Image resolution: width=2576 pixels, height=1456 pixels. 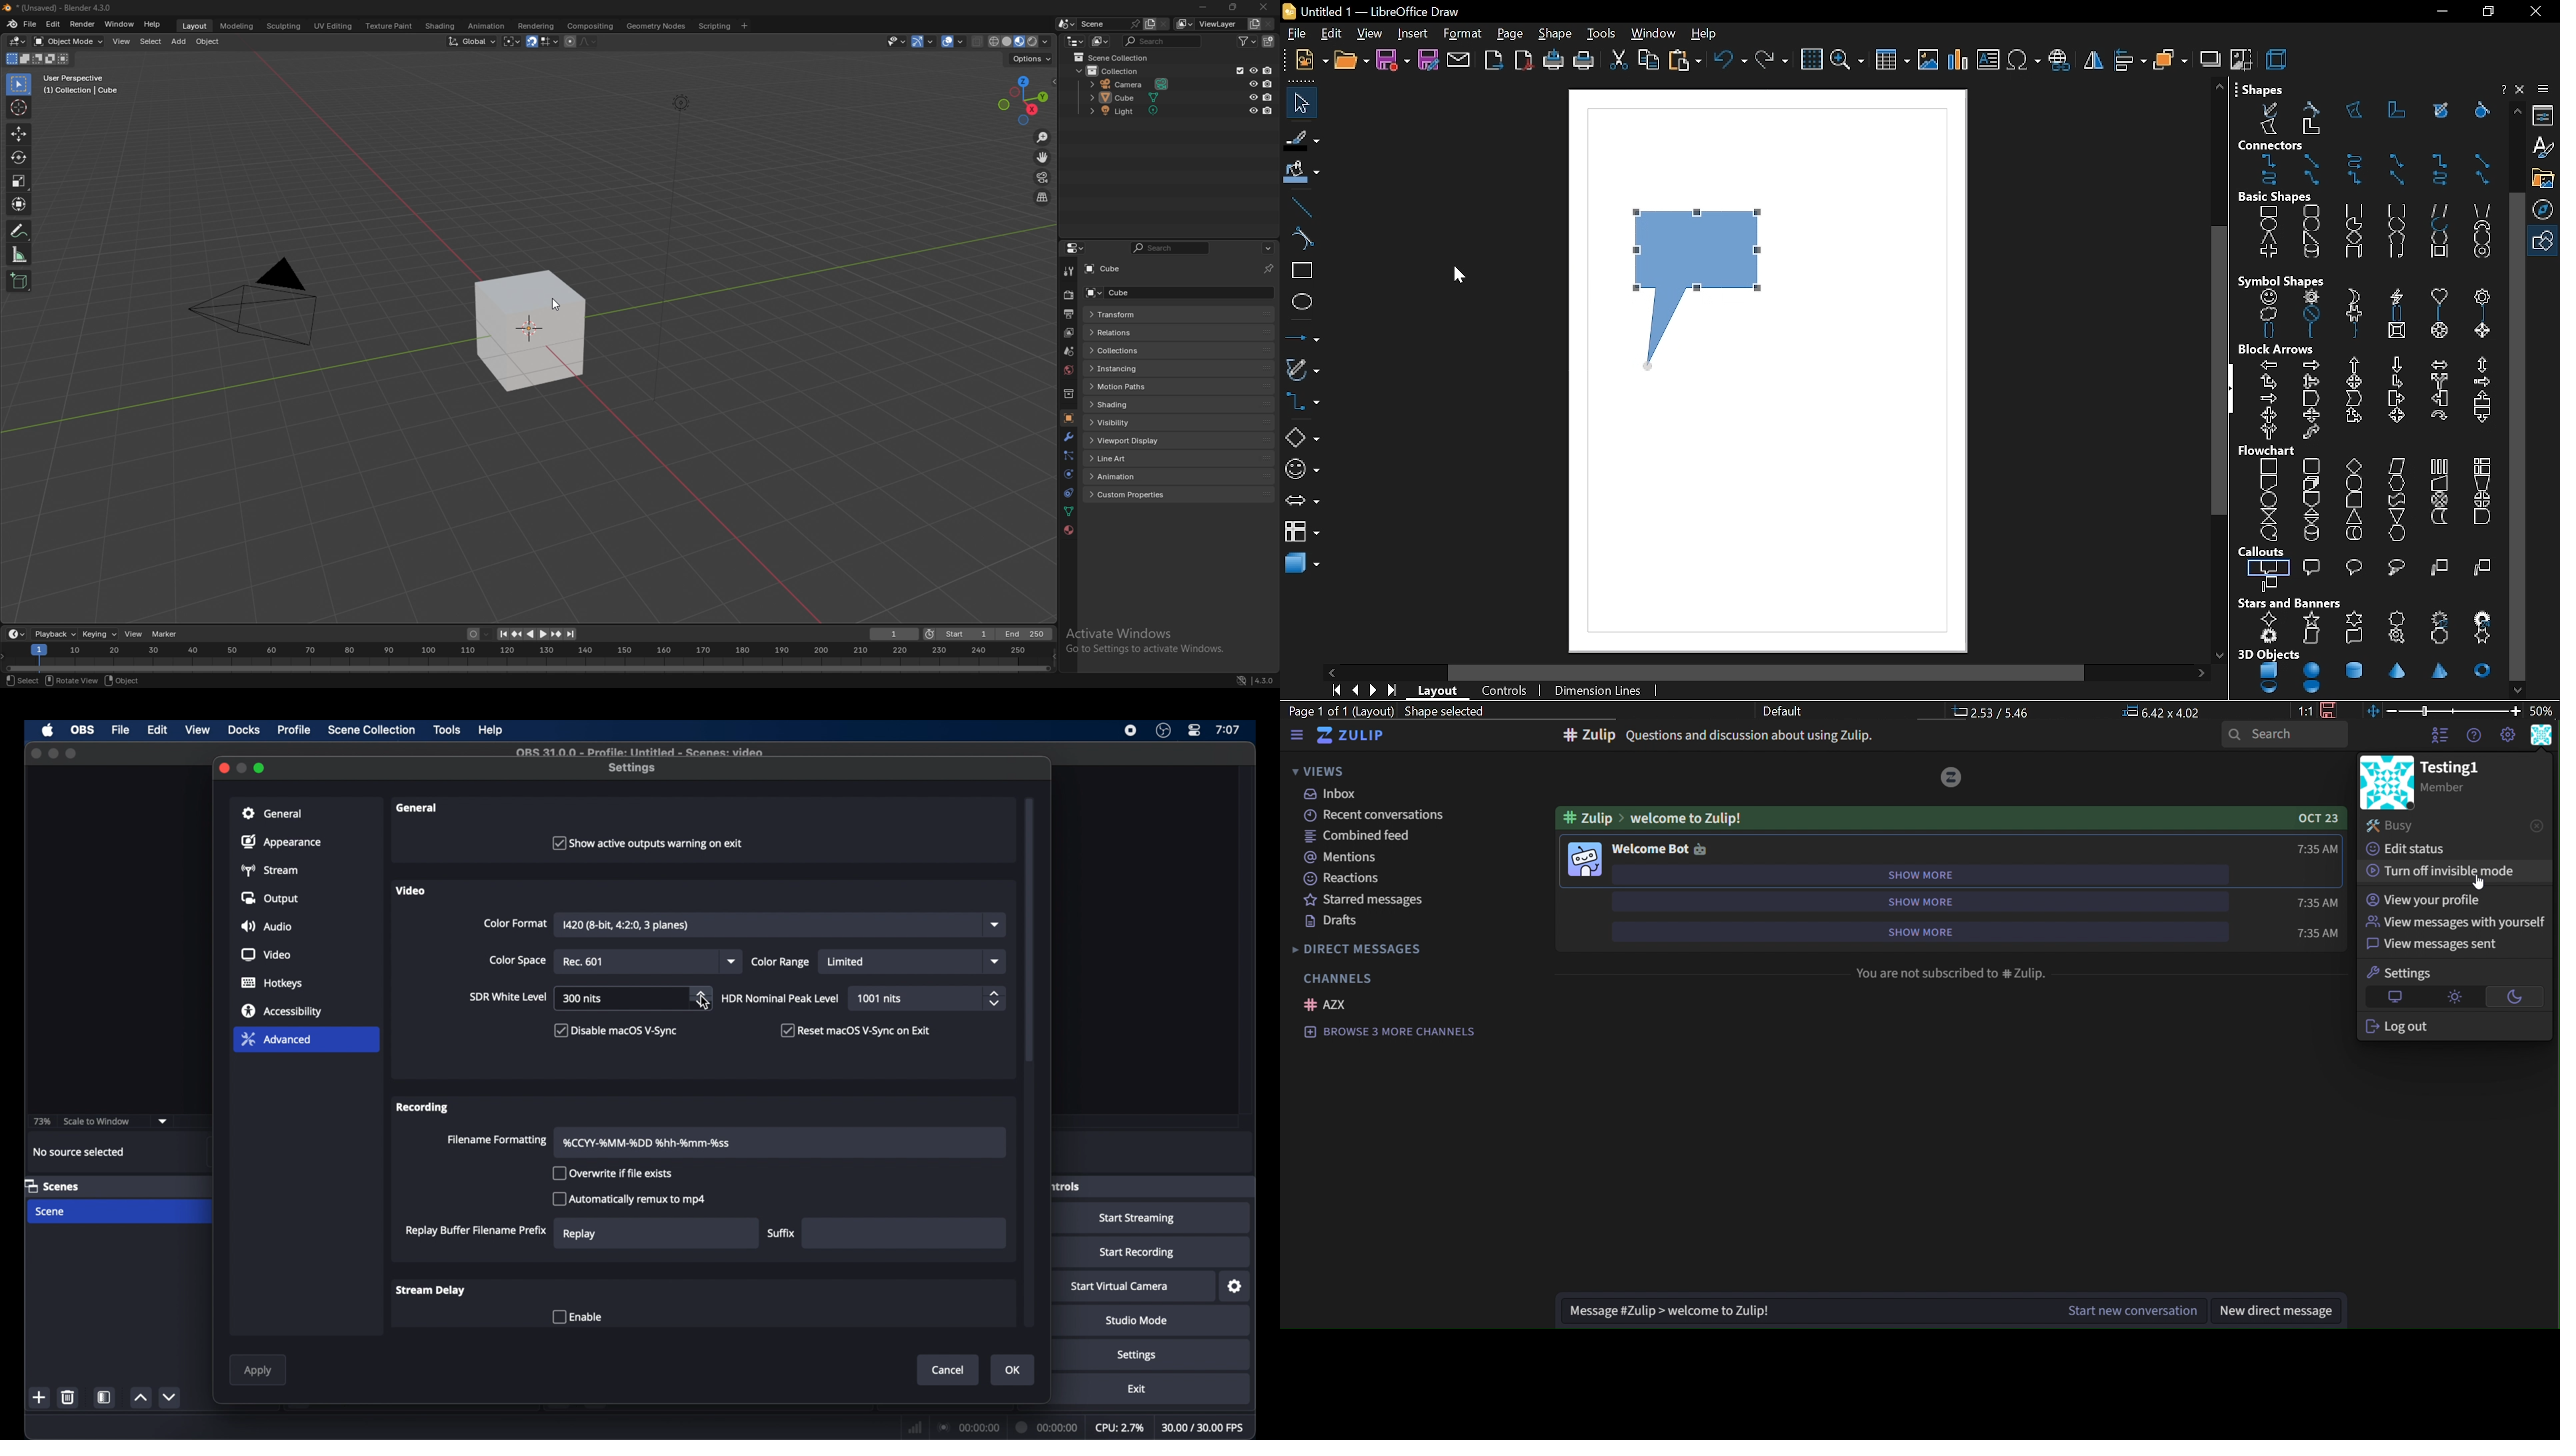 What do you see at coordinates (1067, 1187) in the screenshot?
I see `obscure label` at bounding box center [1067, 1187].